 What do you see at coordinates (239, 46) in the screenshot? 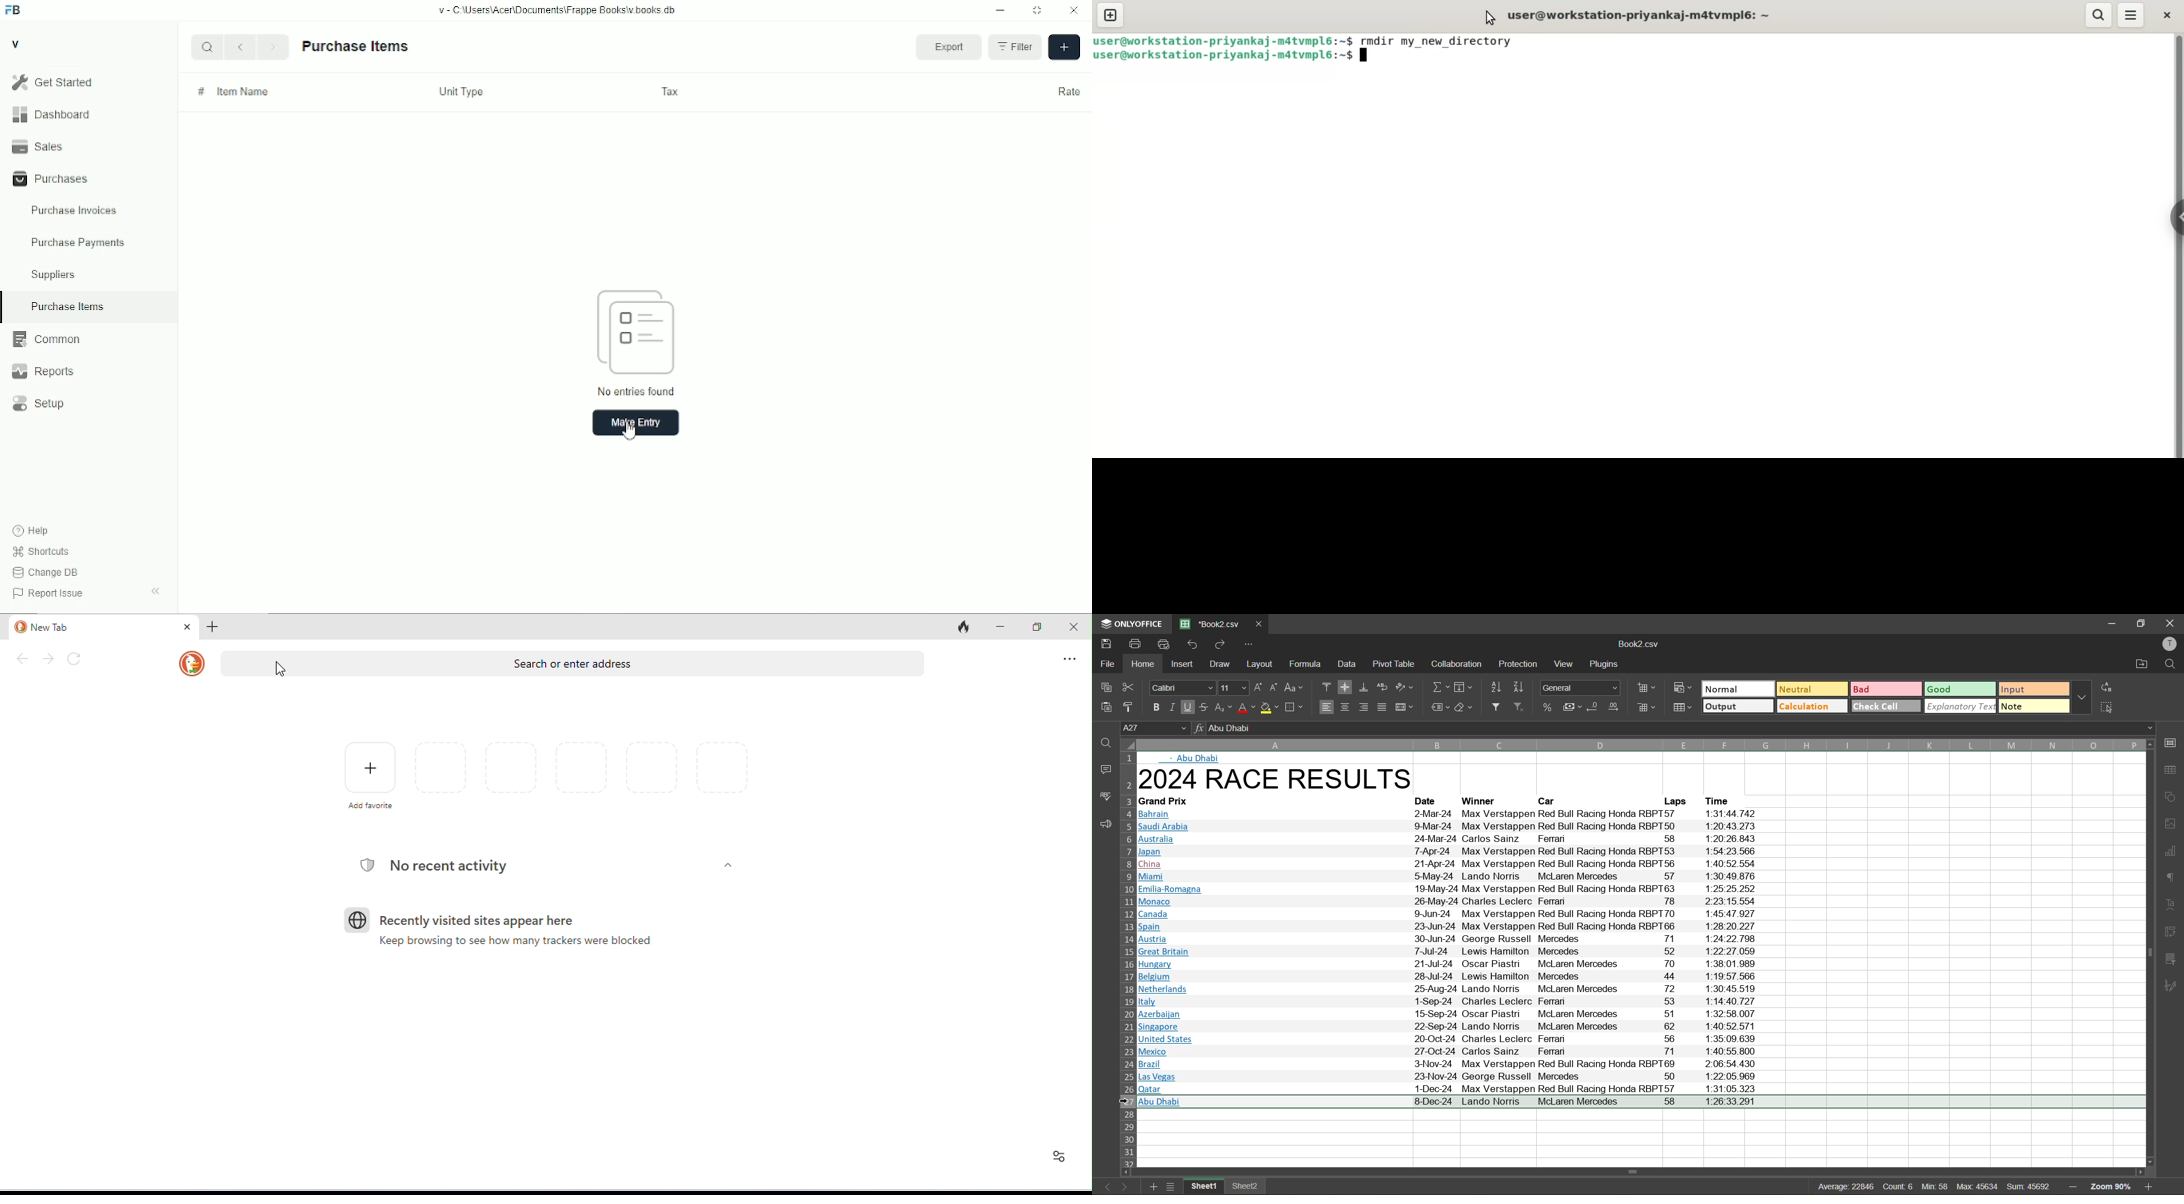
I see `Back` at bounding box center [239, 46].